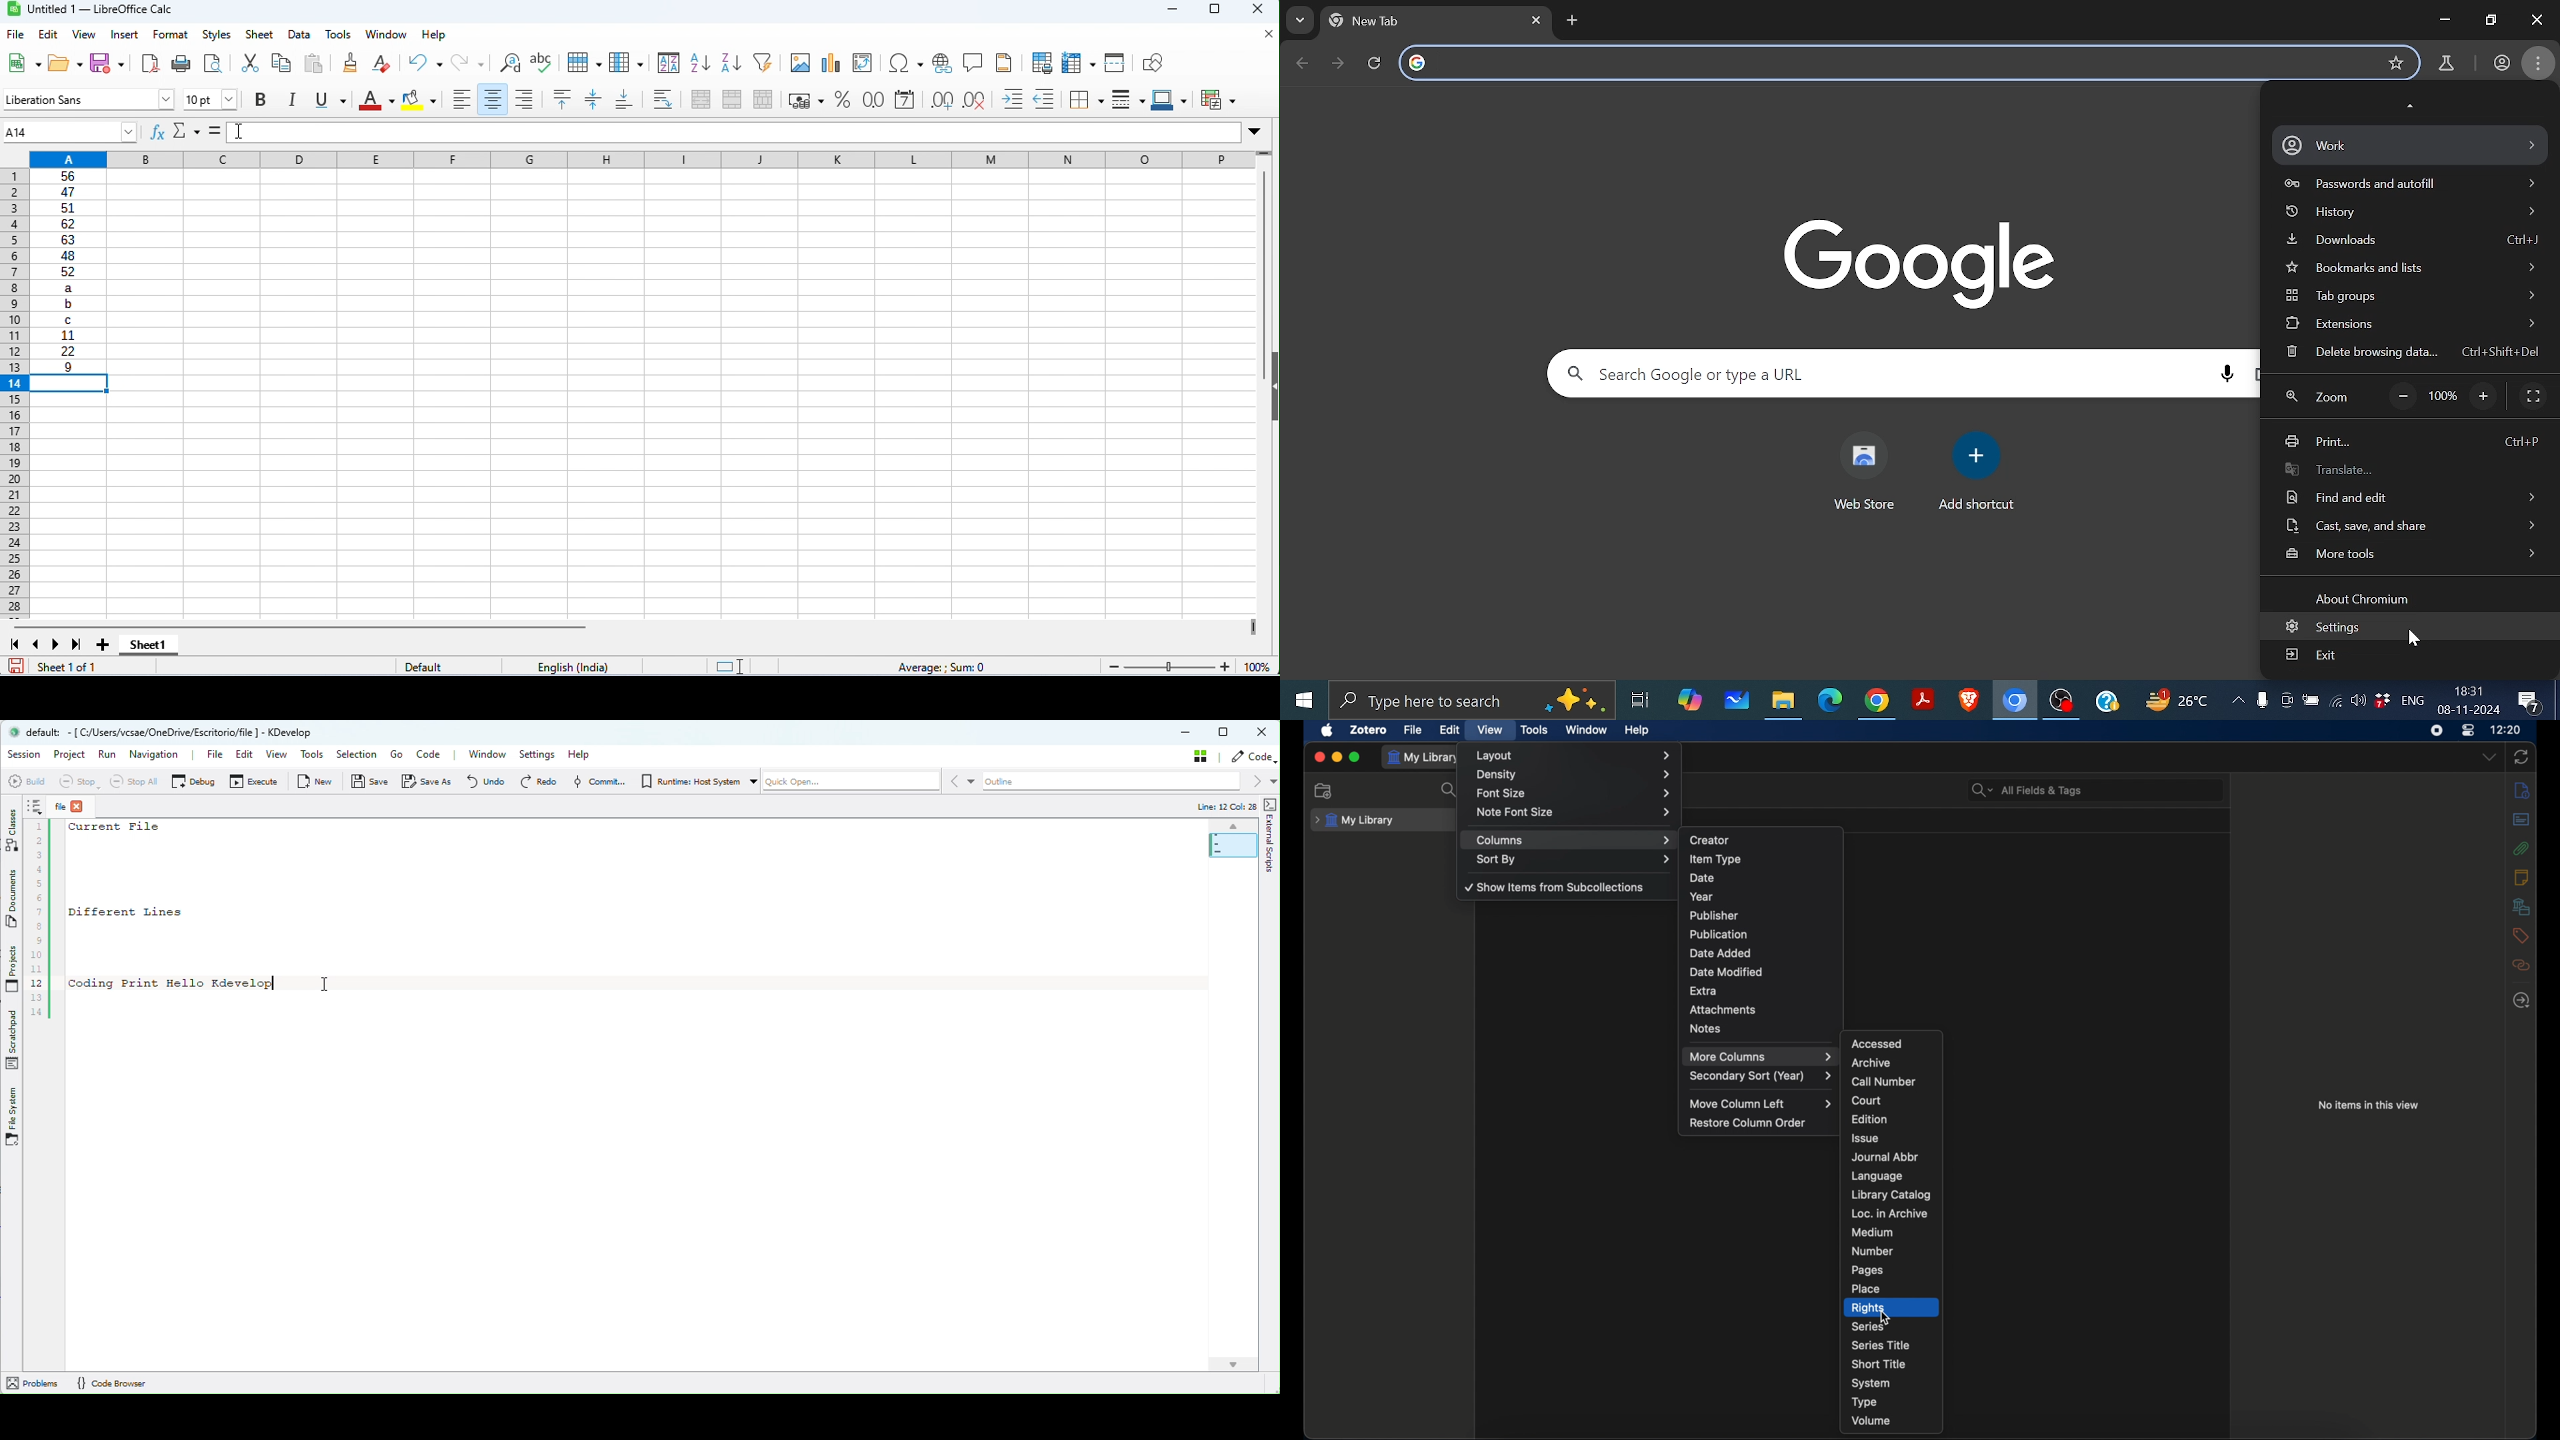 This screenshot has width=2576, height=1456. I want to click on accessed, so click(1877, 1043).